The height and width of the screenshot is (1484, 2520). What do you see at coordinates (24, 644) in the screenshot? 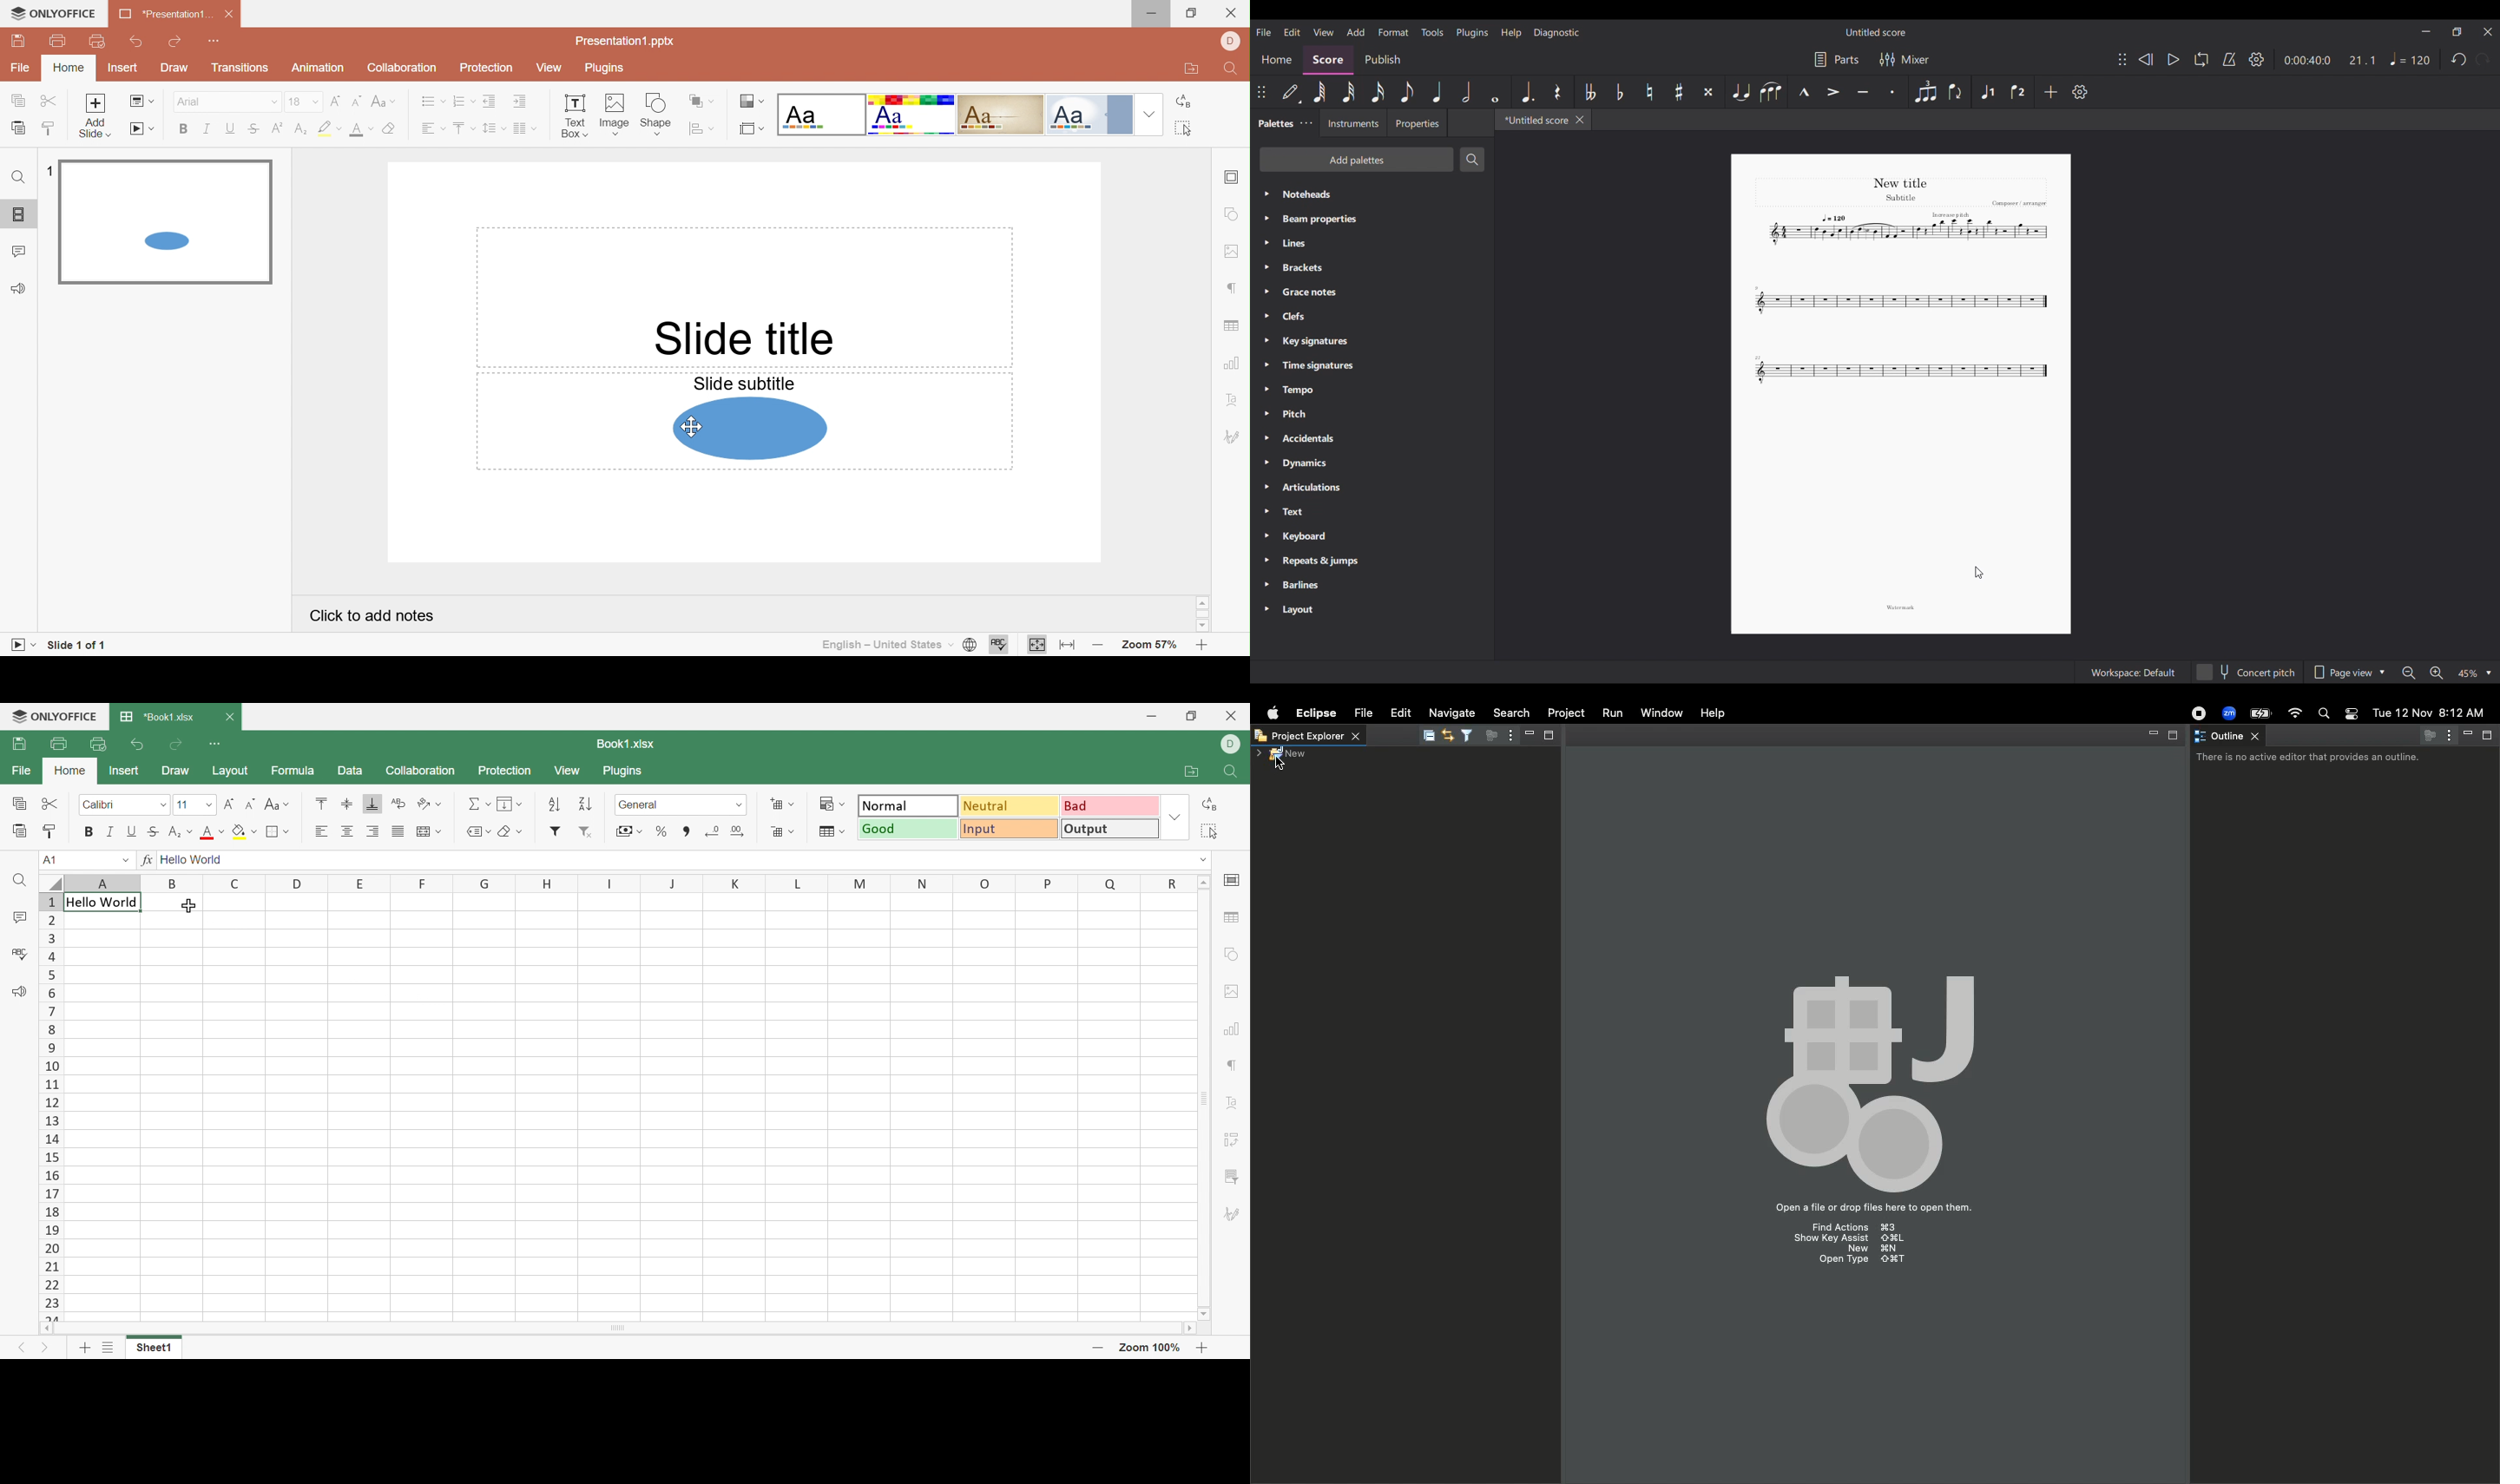
I see `Start slideshow` at bounding box center [24, 644].